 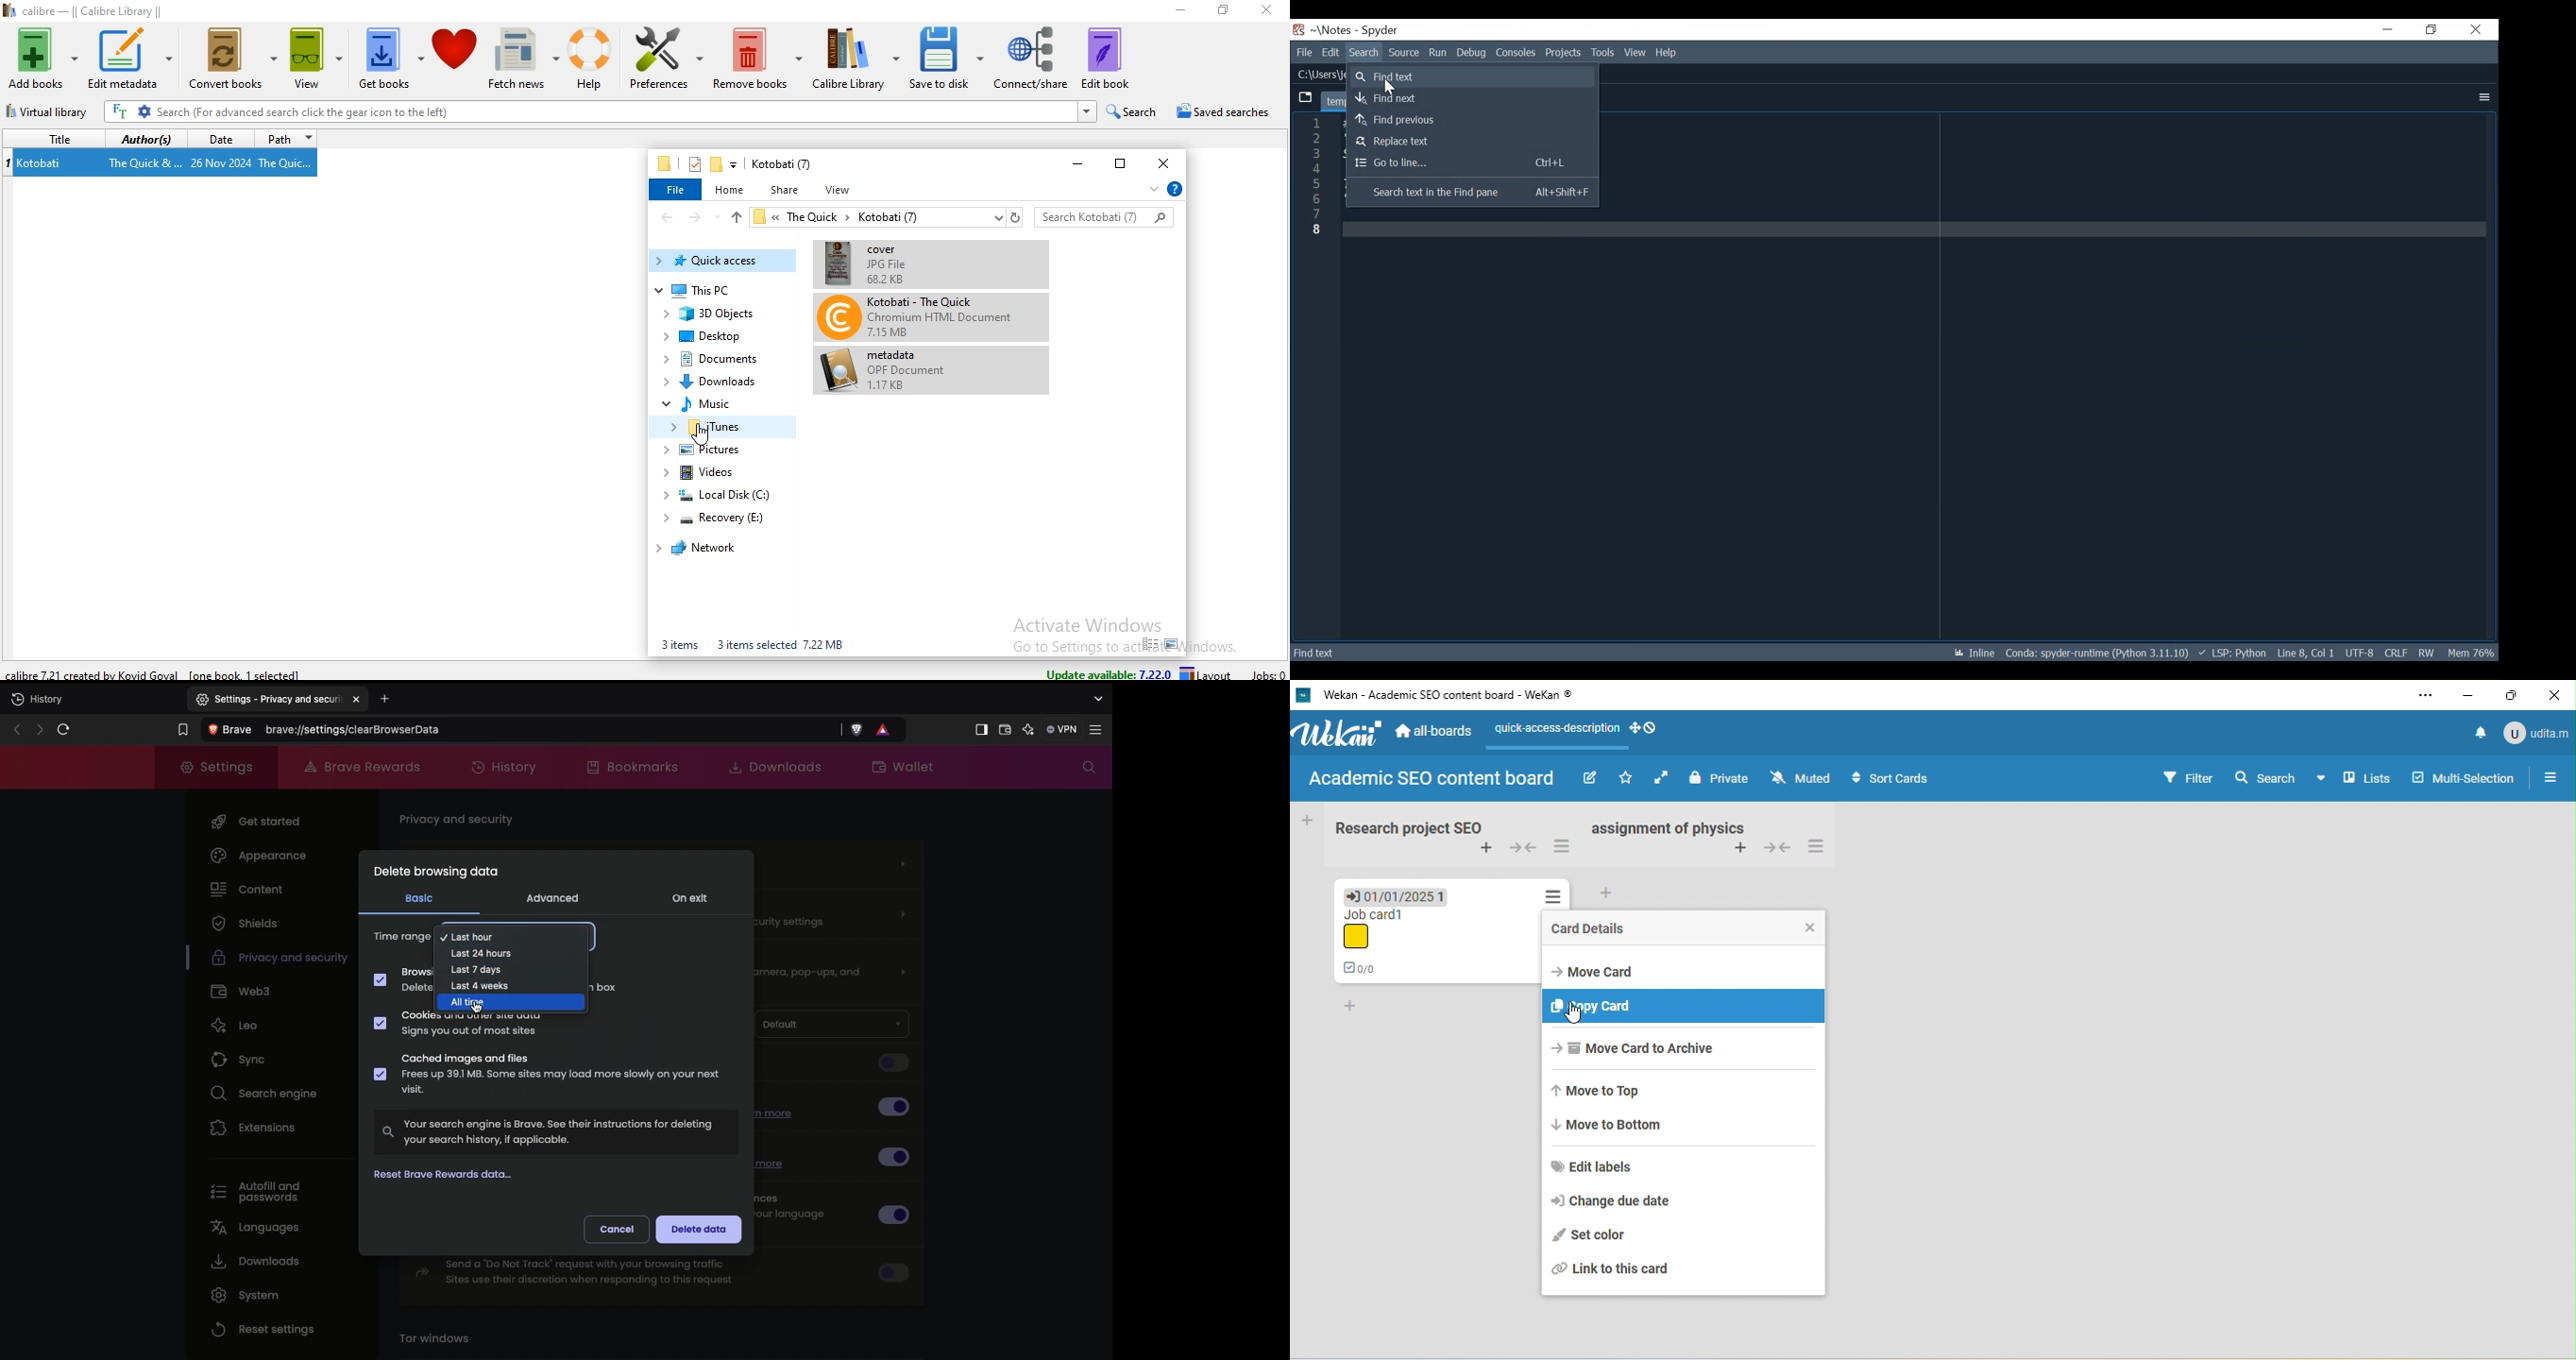 I want to click on Conda Environment Indicator, so click(x=2099, y=654).